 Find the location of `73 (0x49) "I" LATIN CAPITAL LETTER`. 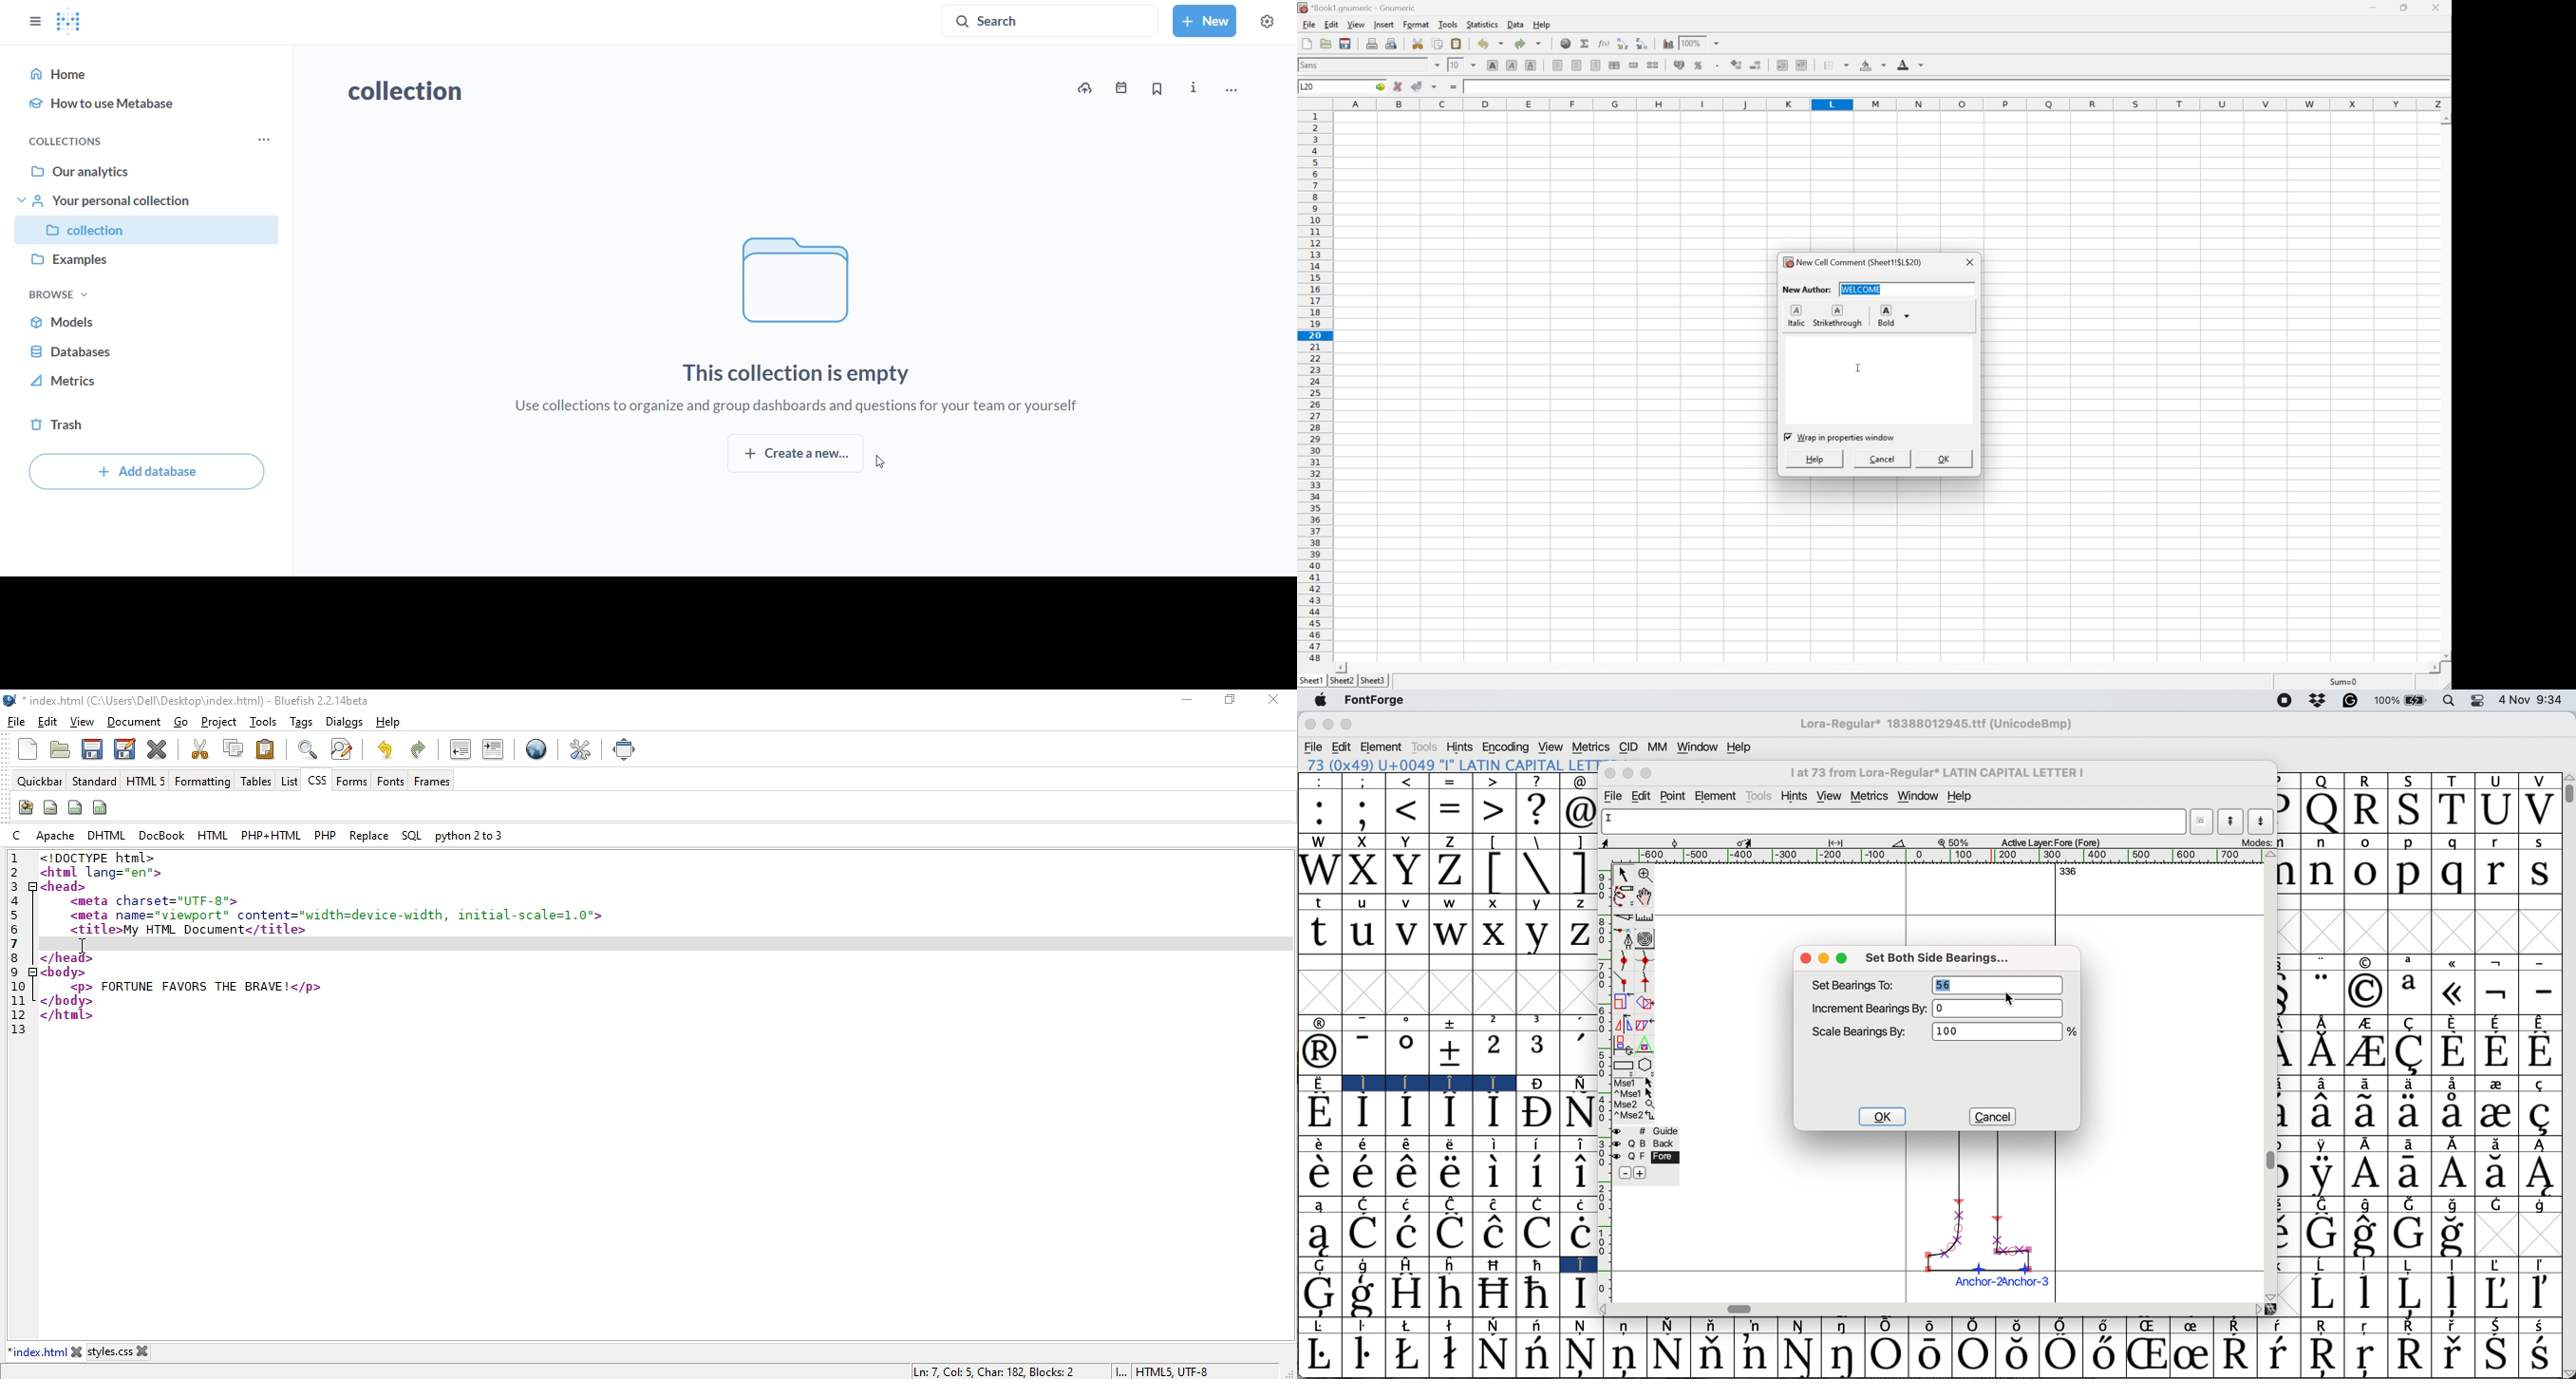

73 (0x49) "I" LATIN CAPITAL LETTER is located at coordinates (1448, 764).